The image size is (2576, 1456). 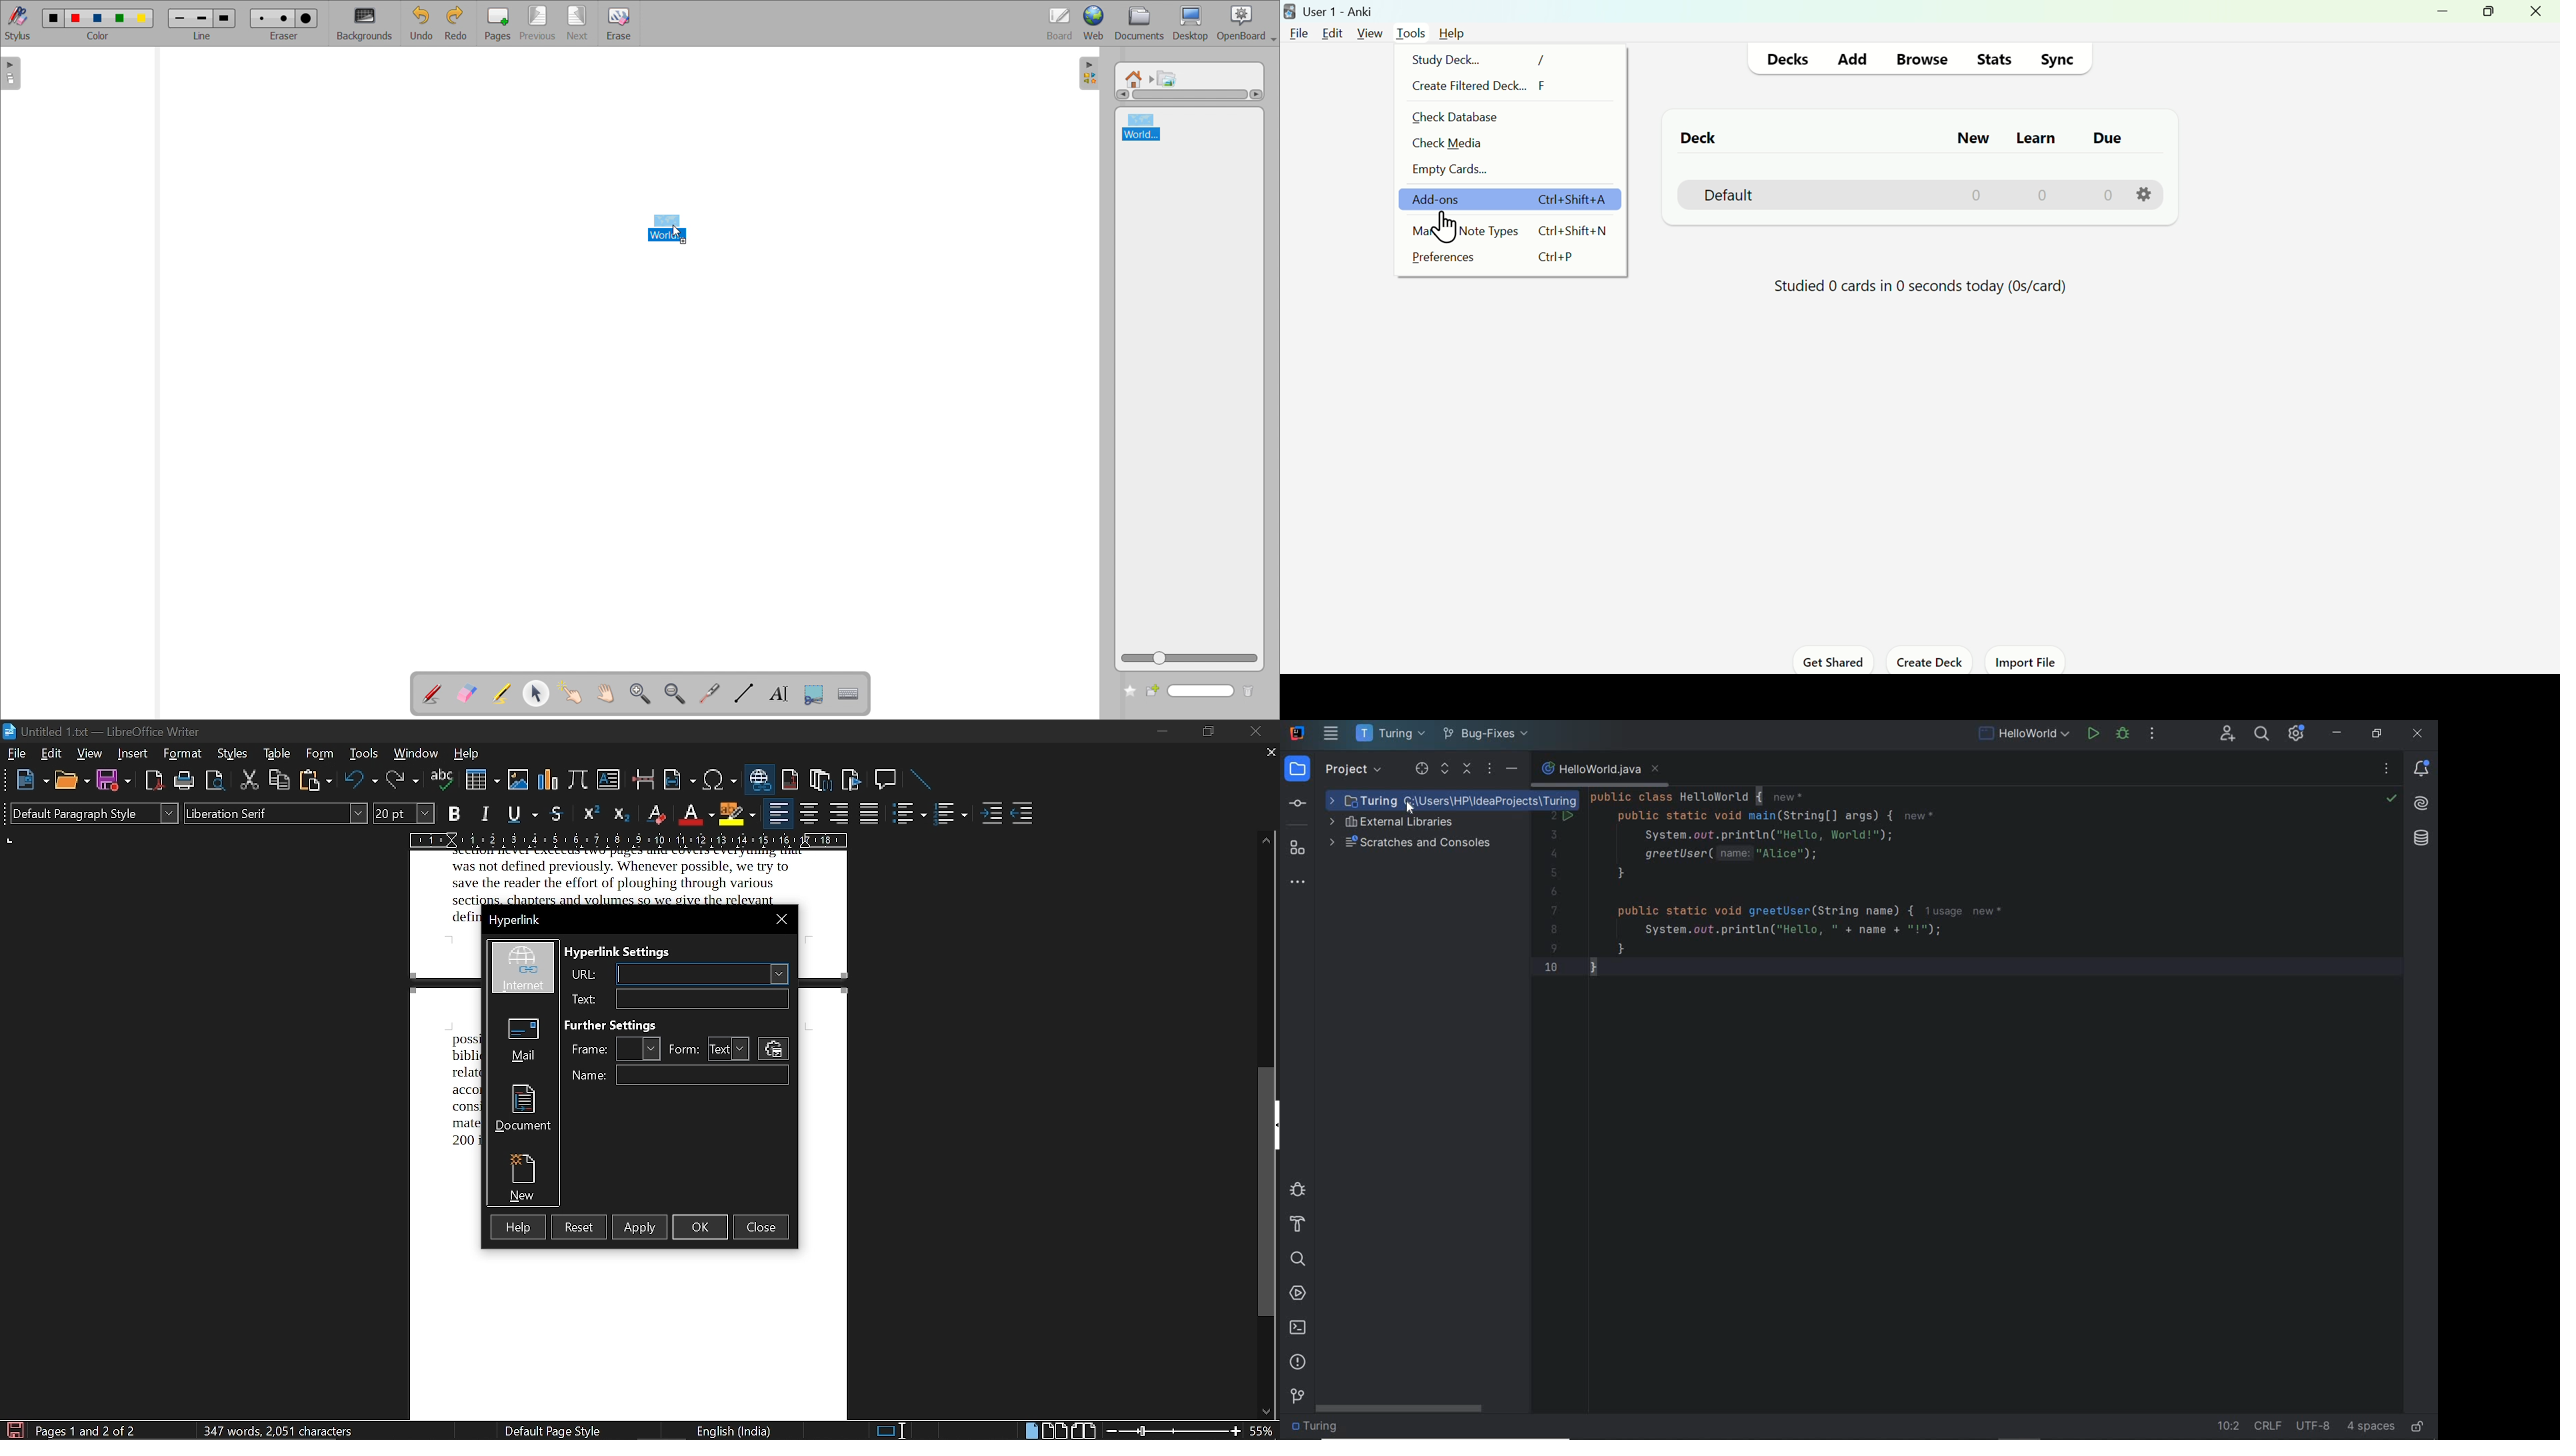 I want to click on edit, so click(x=50, y=753).